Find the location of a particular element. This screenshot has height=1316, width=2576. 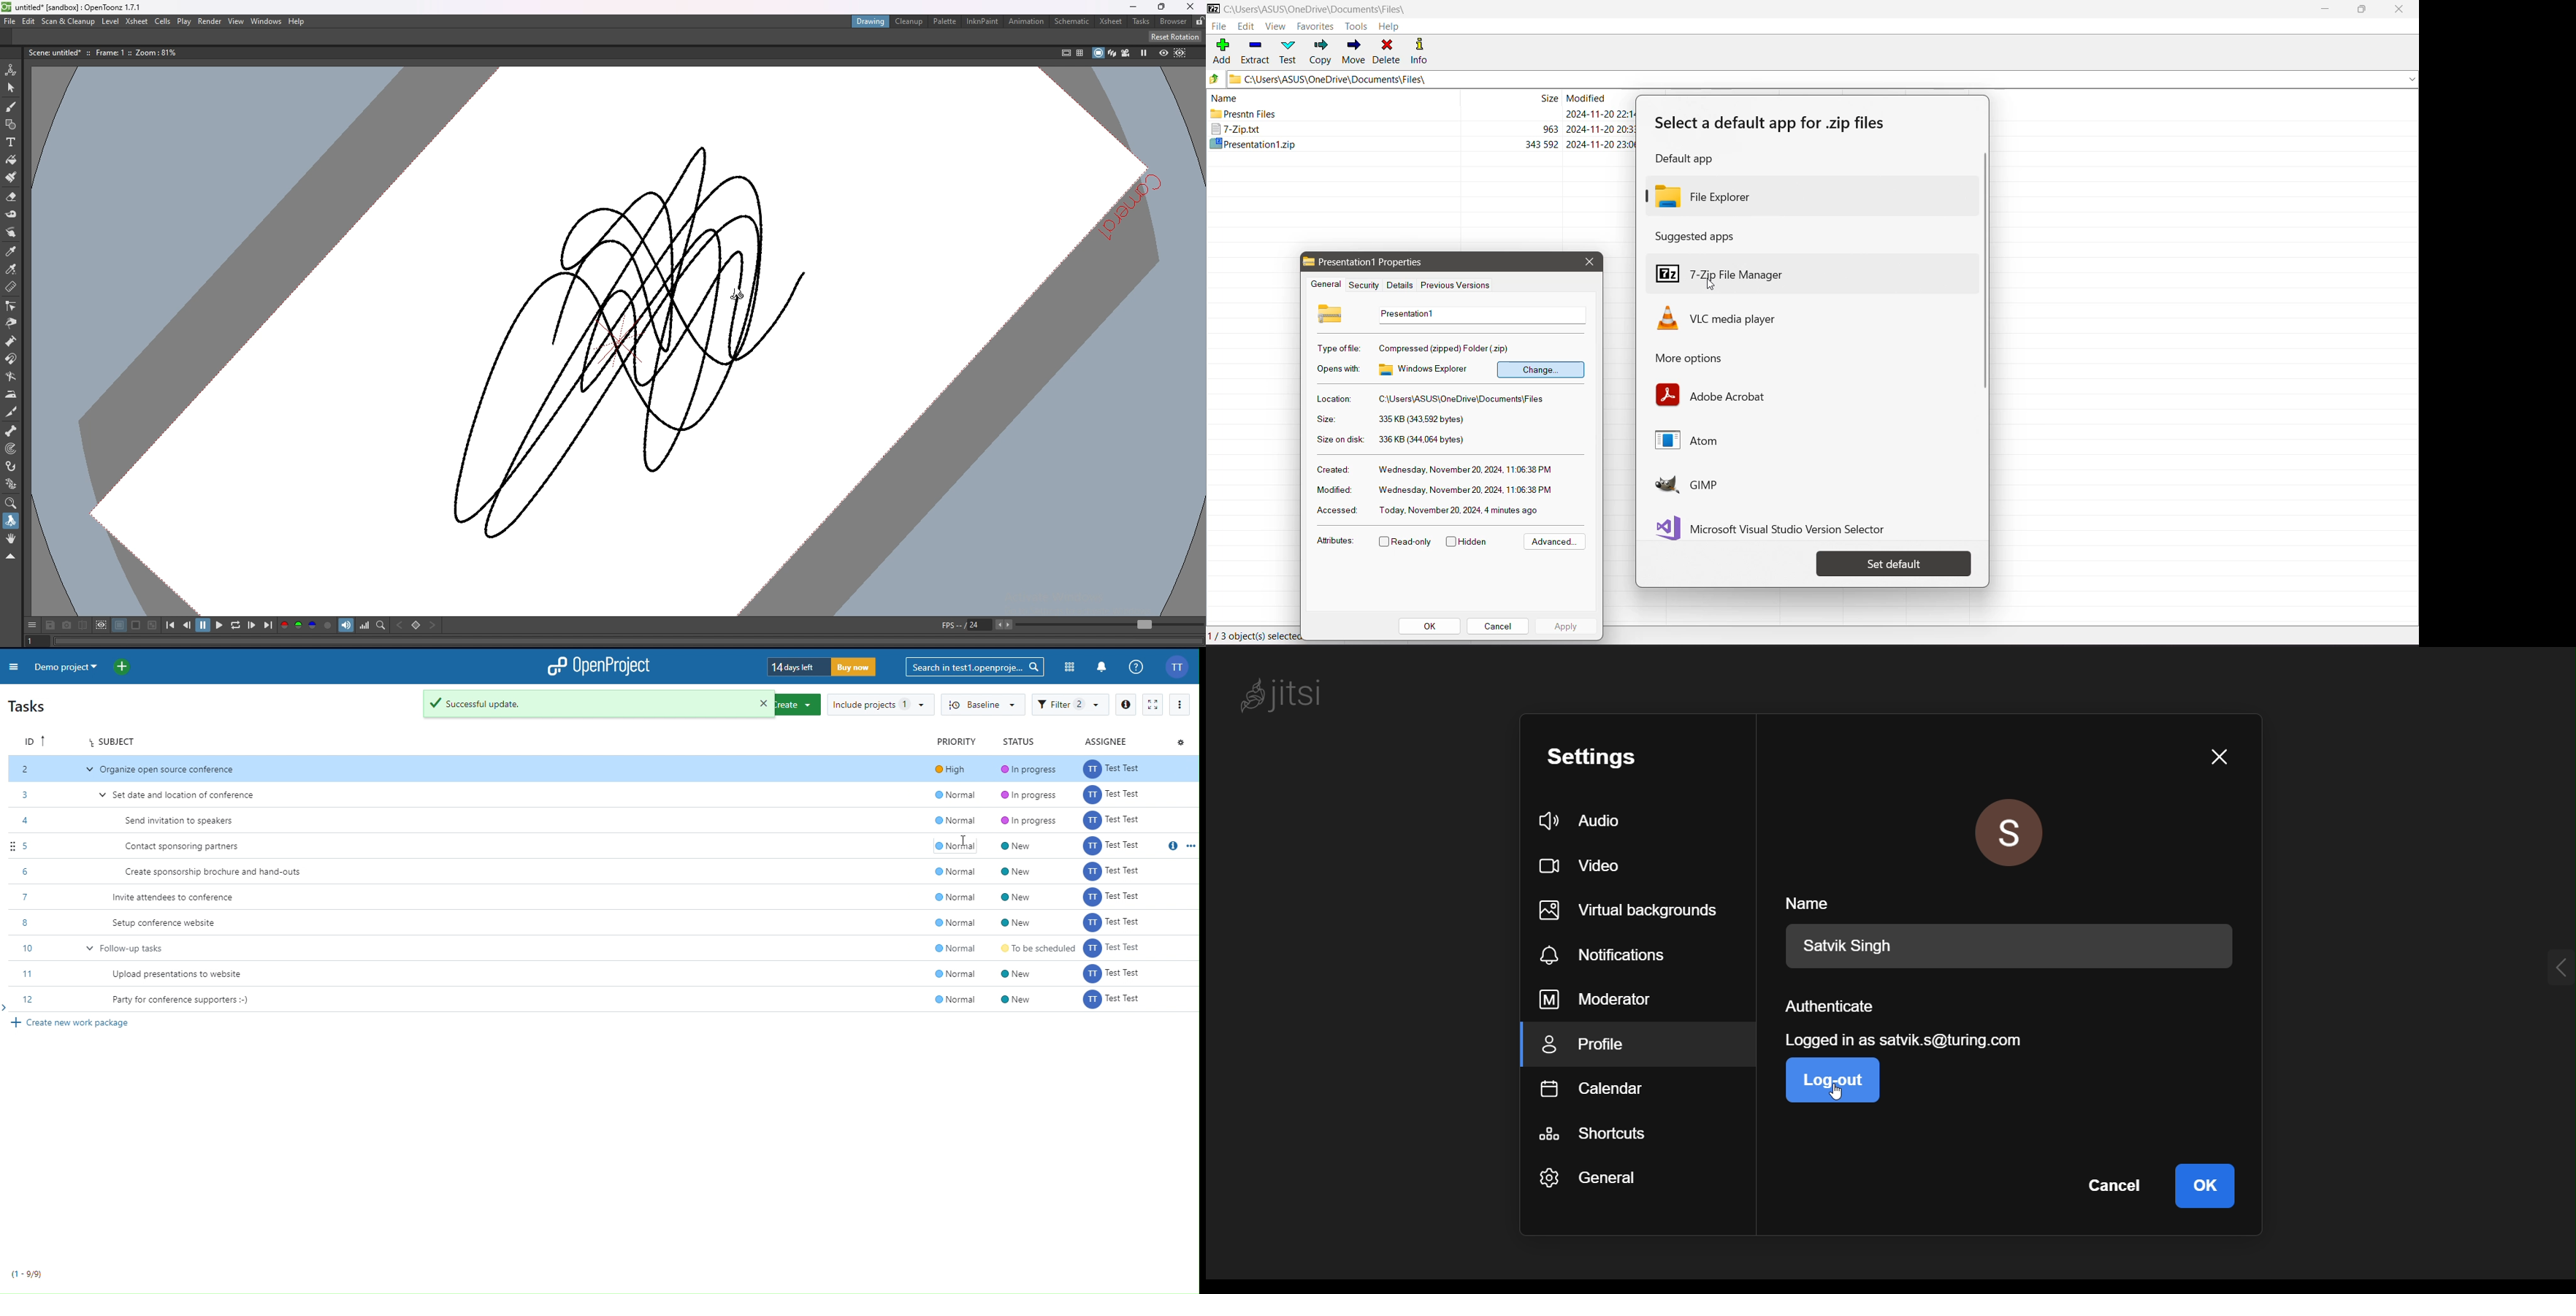

xsheet is located at coordinates (1113, 21).